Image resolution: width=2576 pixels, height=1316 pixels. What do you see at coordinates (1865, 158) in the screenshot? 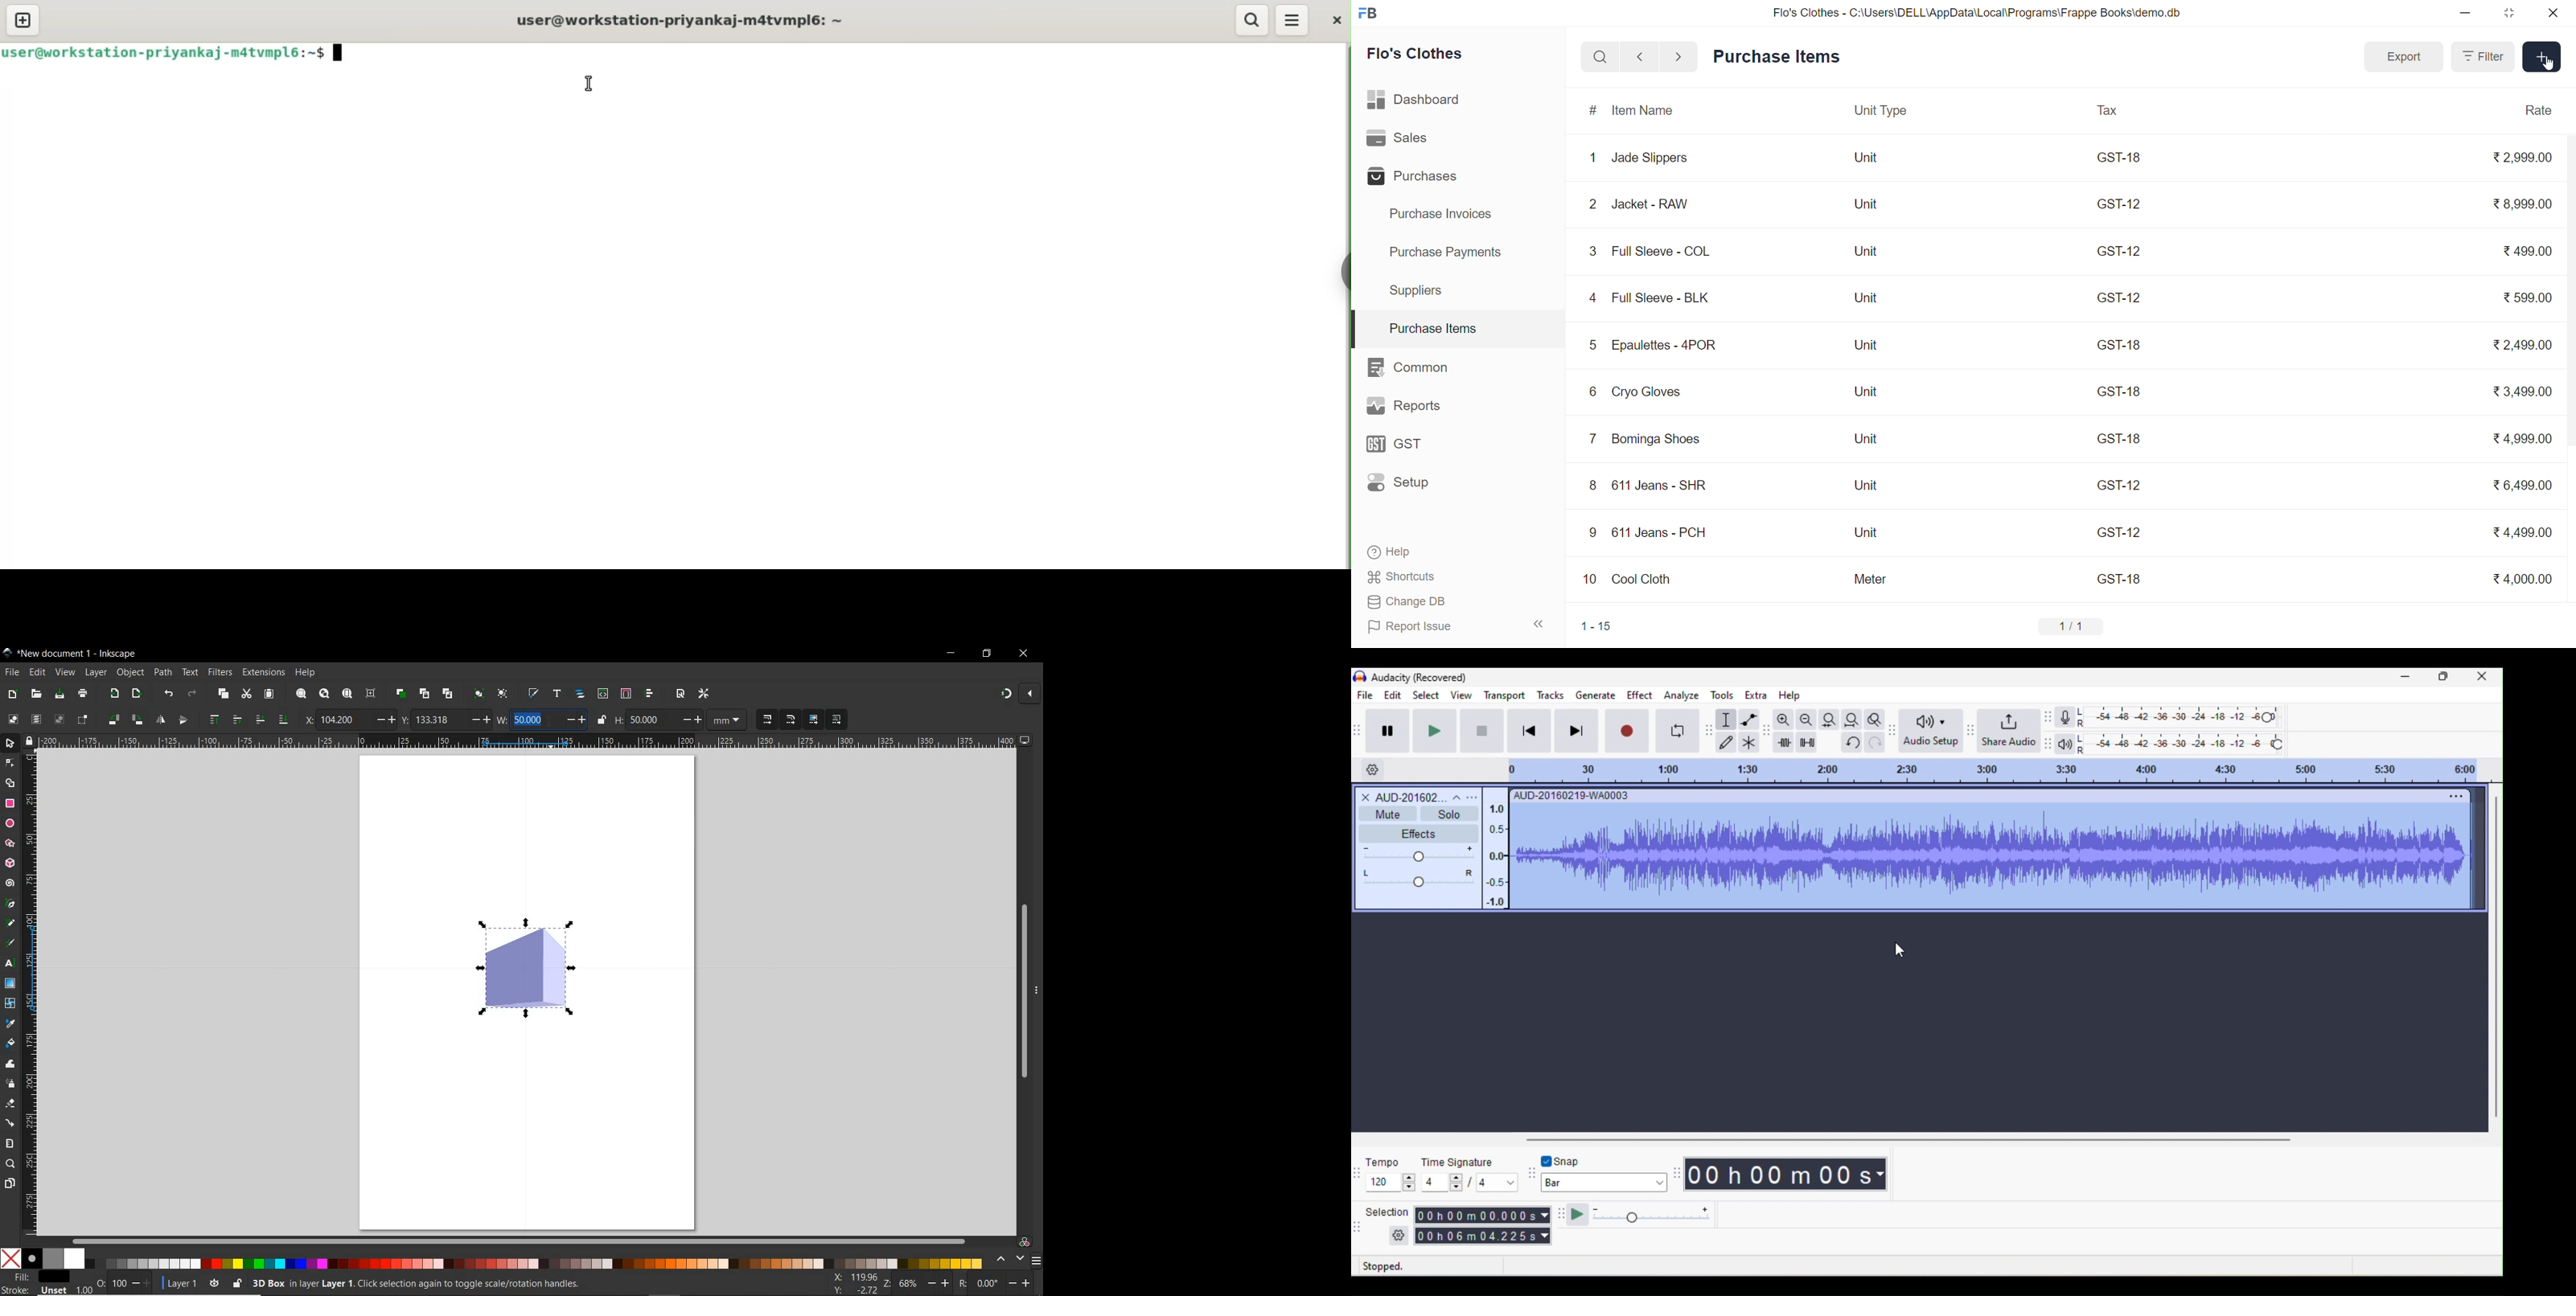
I see `Unit` at bounding box center [1865, 158].